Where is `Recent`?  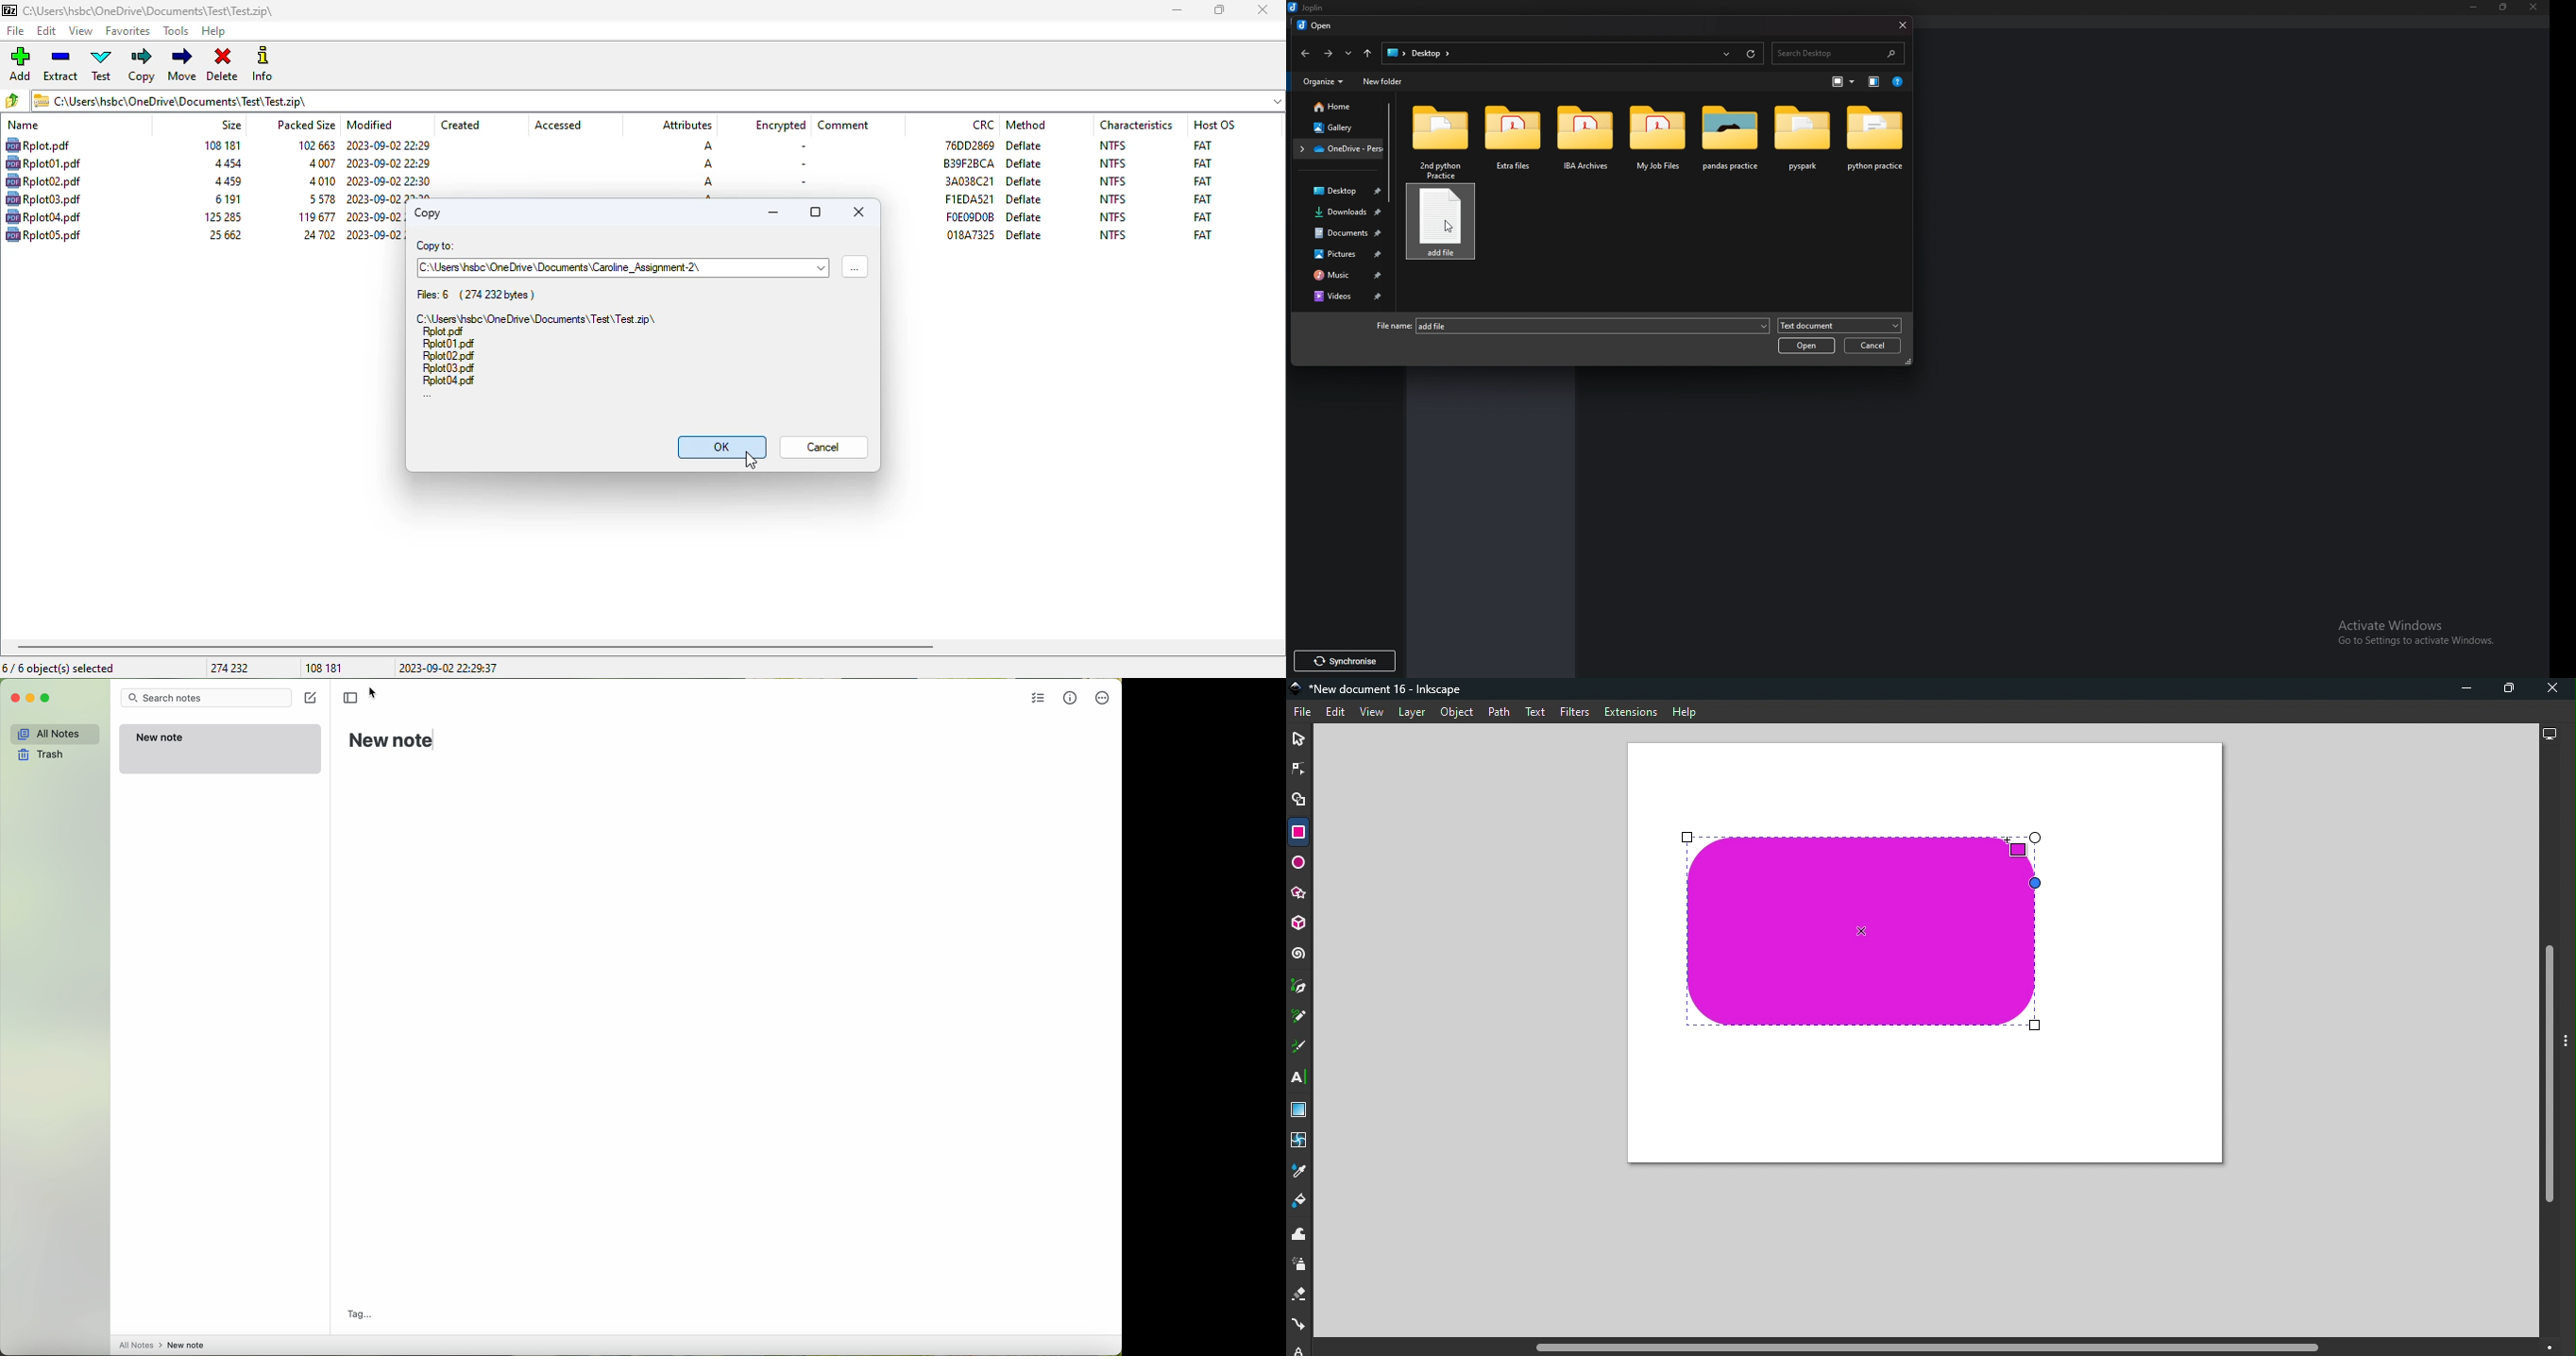
Recent is located at coordinates (1349, 54).